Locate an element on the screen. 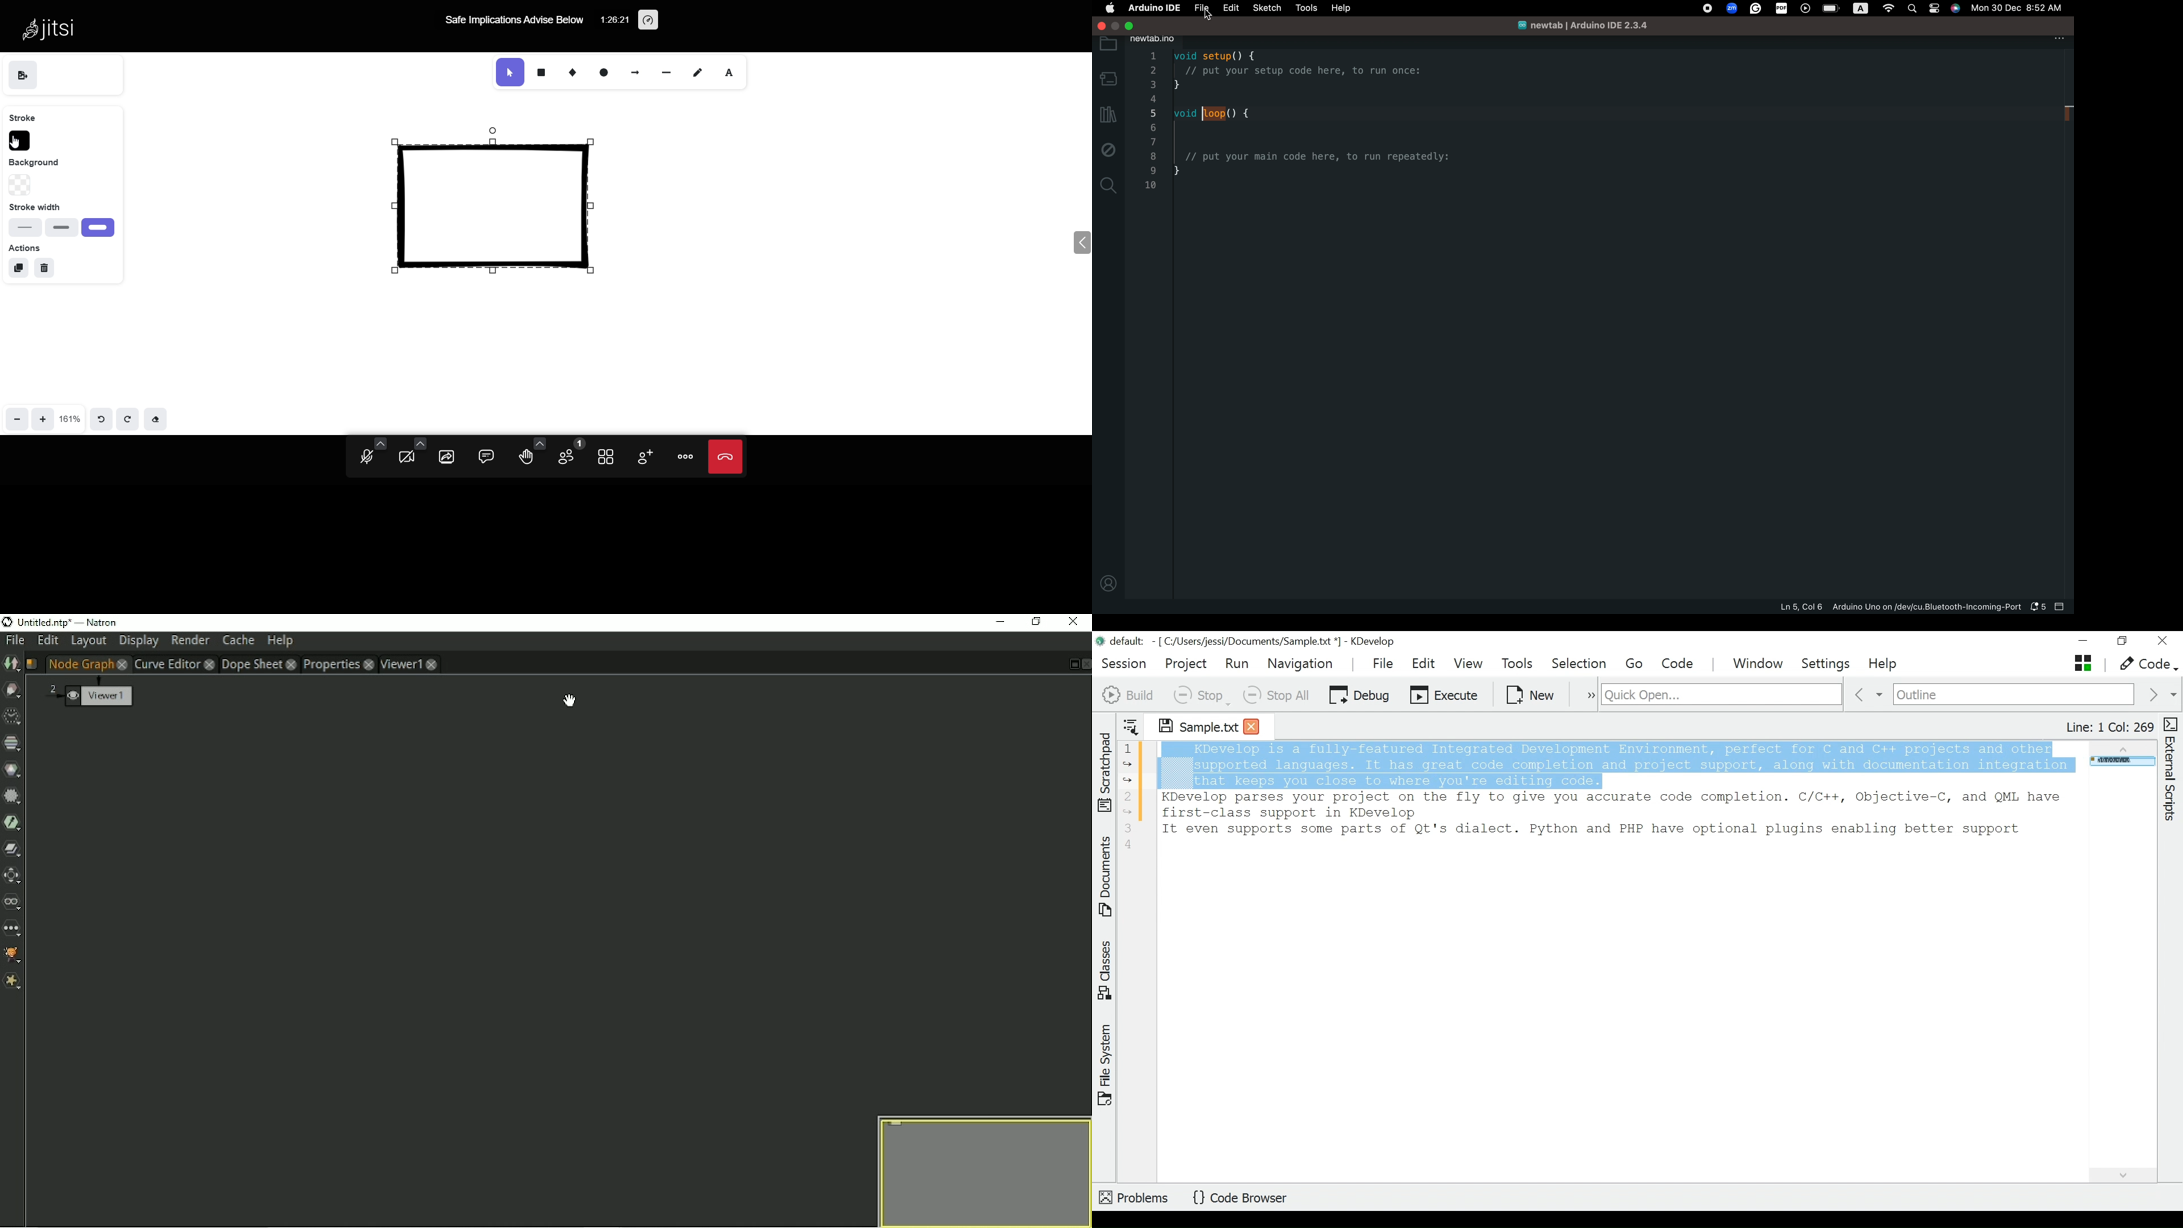 This screenshot has height=1232, width=2184. expand is located at coordinates (1072, 242).